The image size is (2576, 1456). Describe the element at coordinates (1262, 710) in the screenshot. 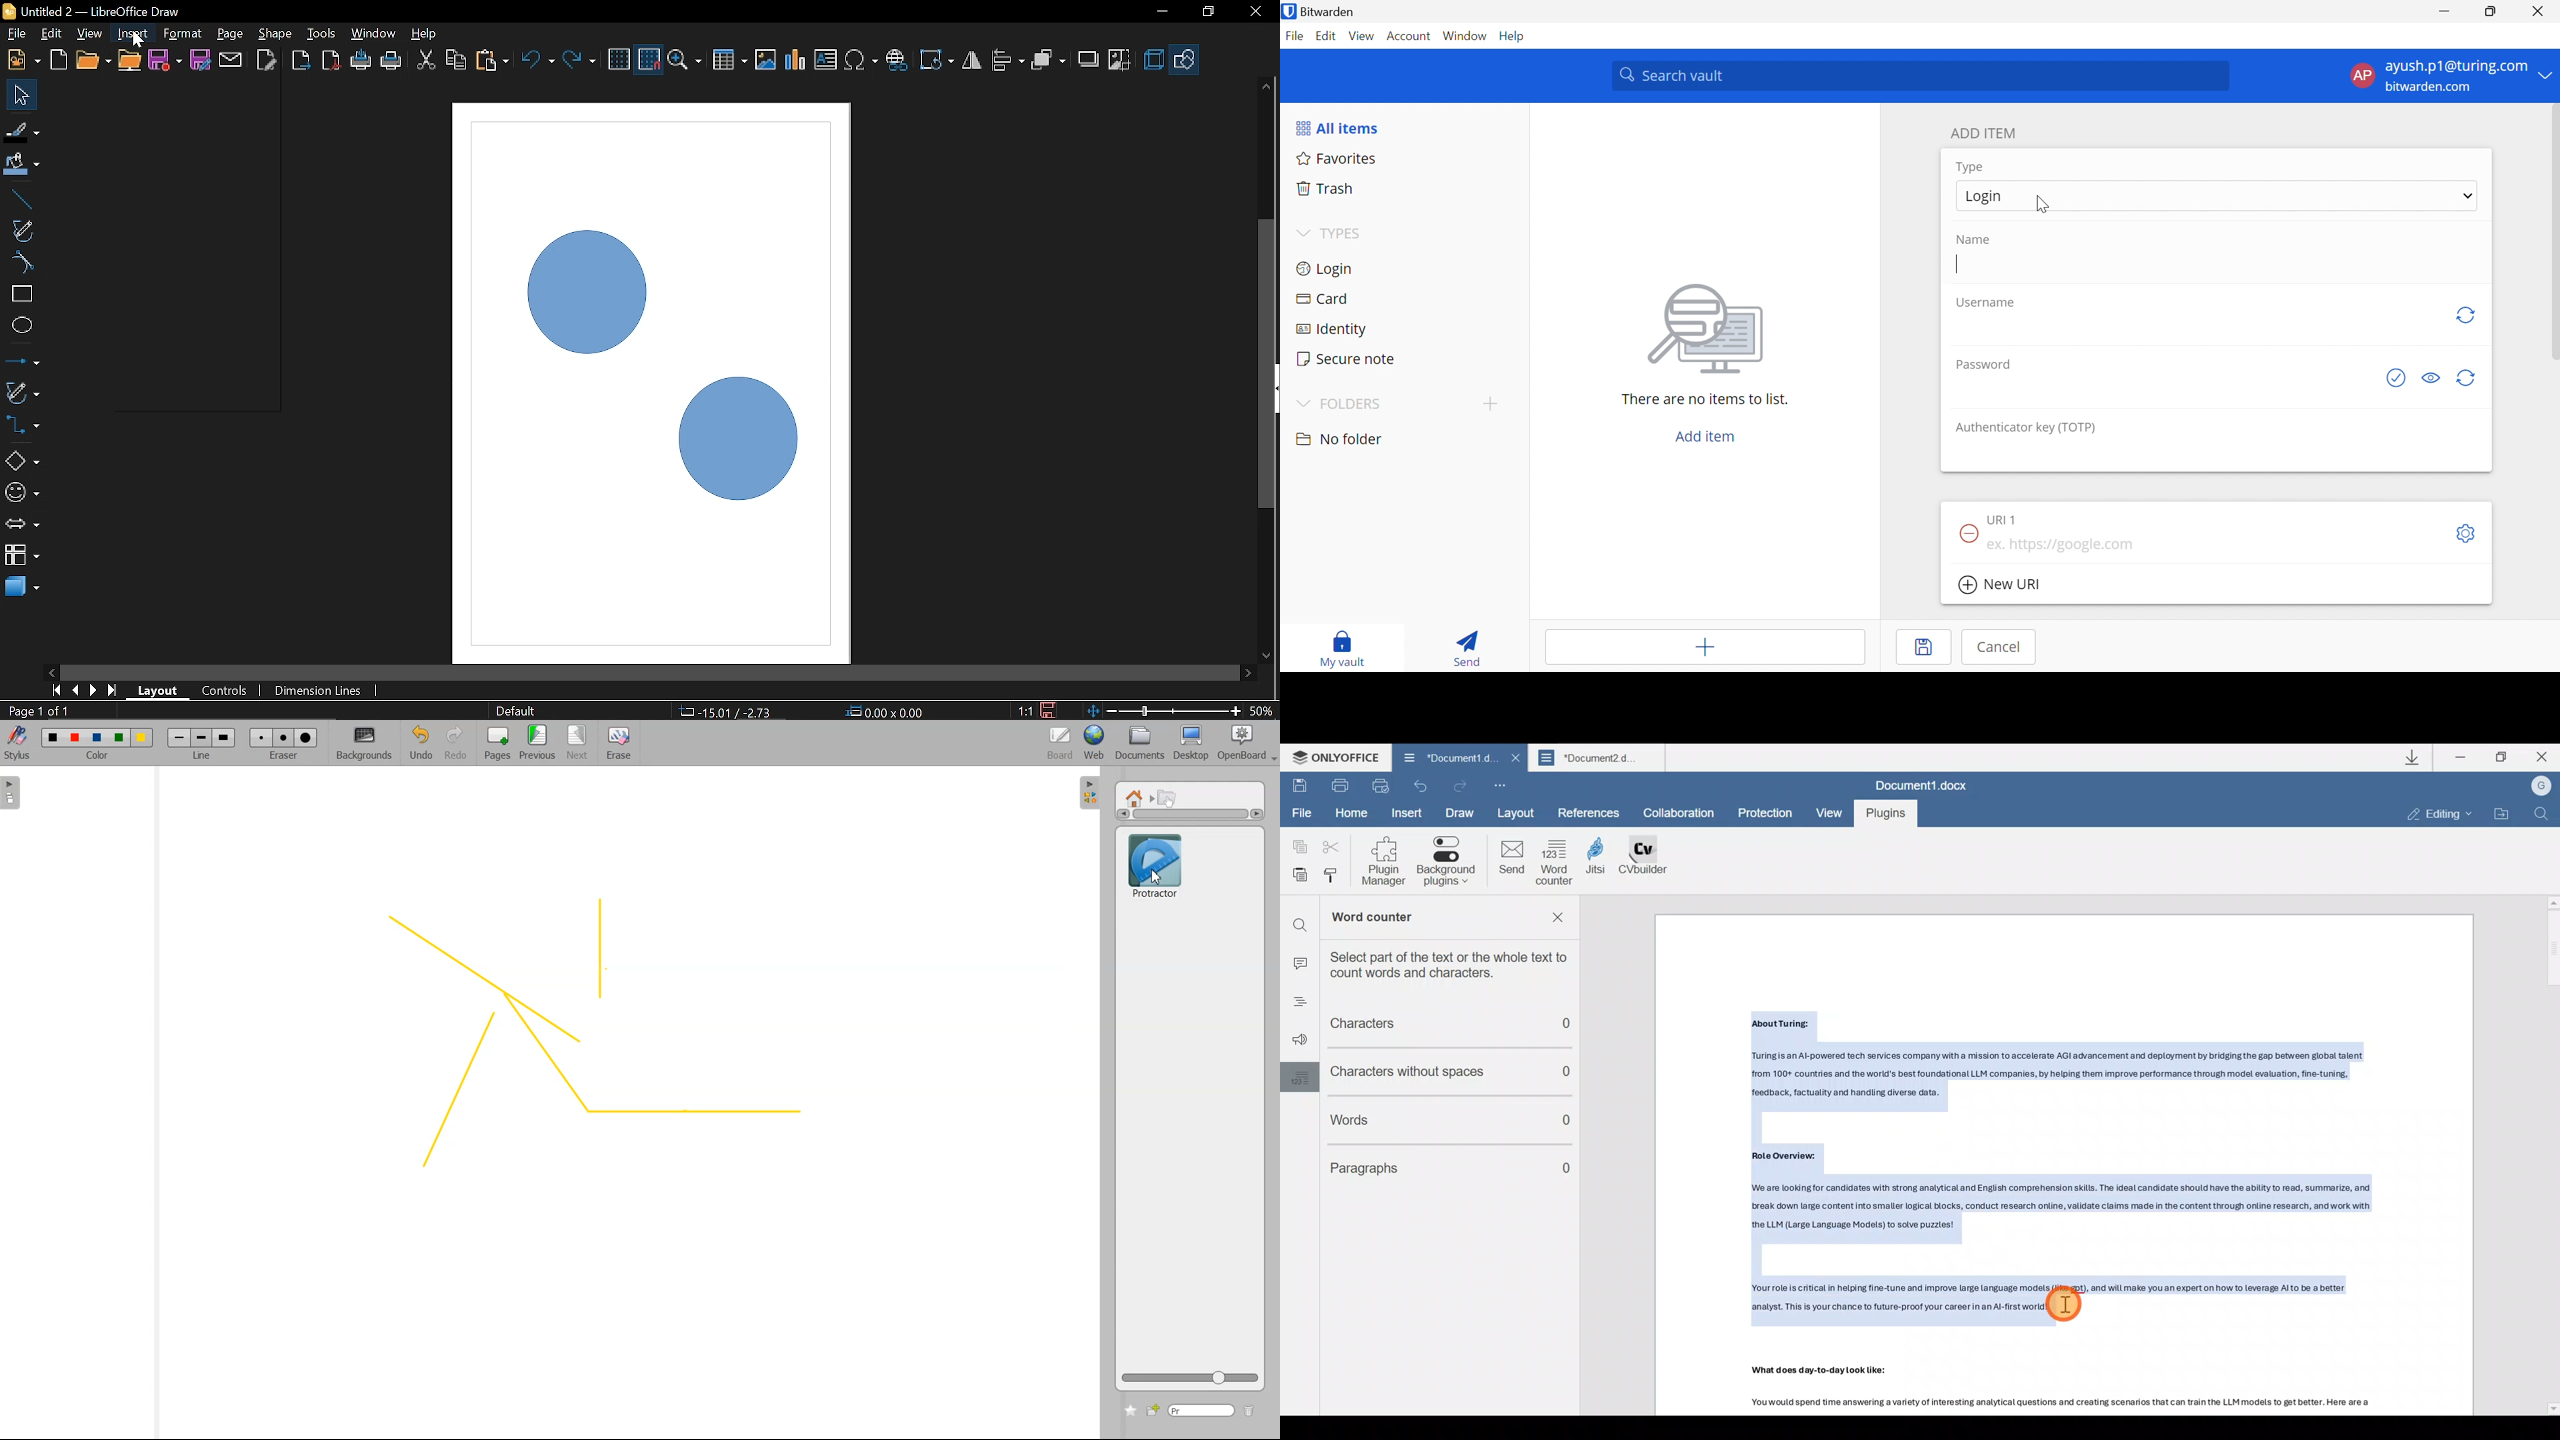

I see `Current zoom` at that location.